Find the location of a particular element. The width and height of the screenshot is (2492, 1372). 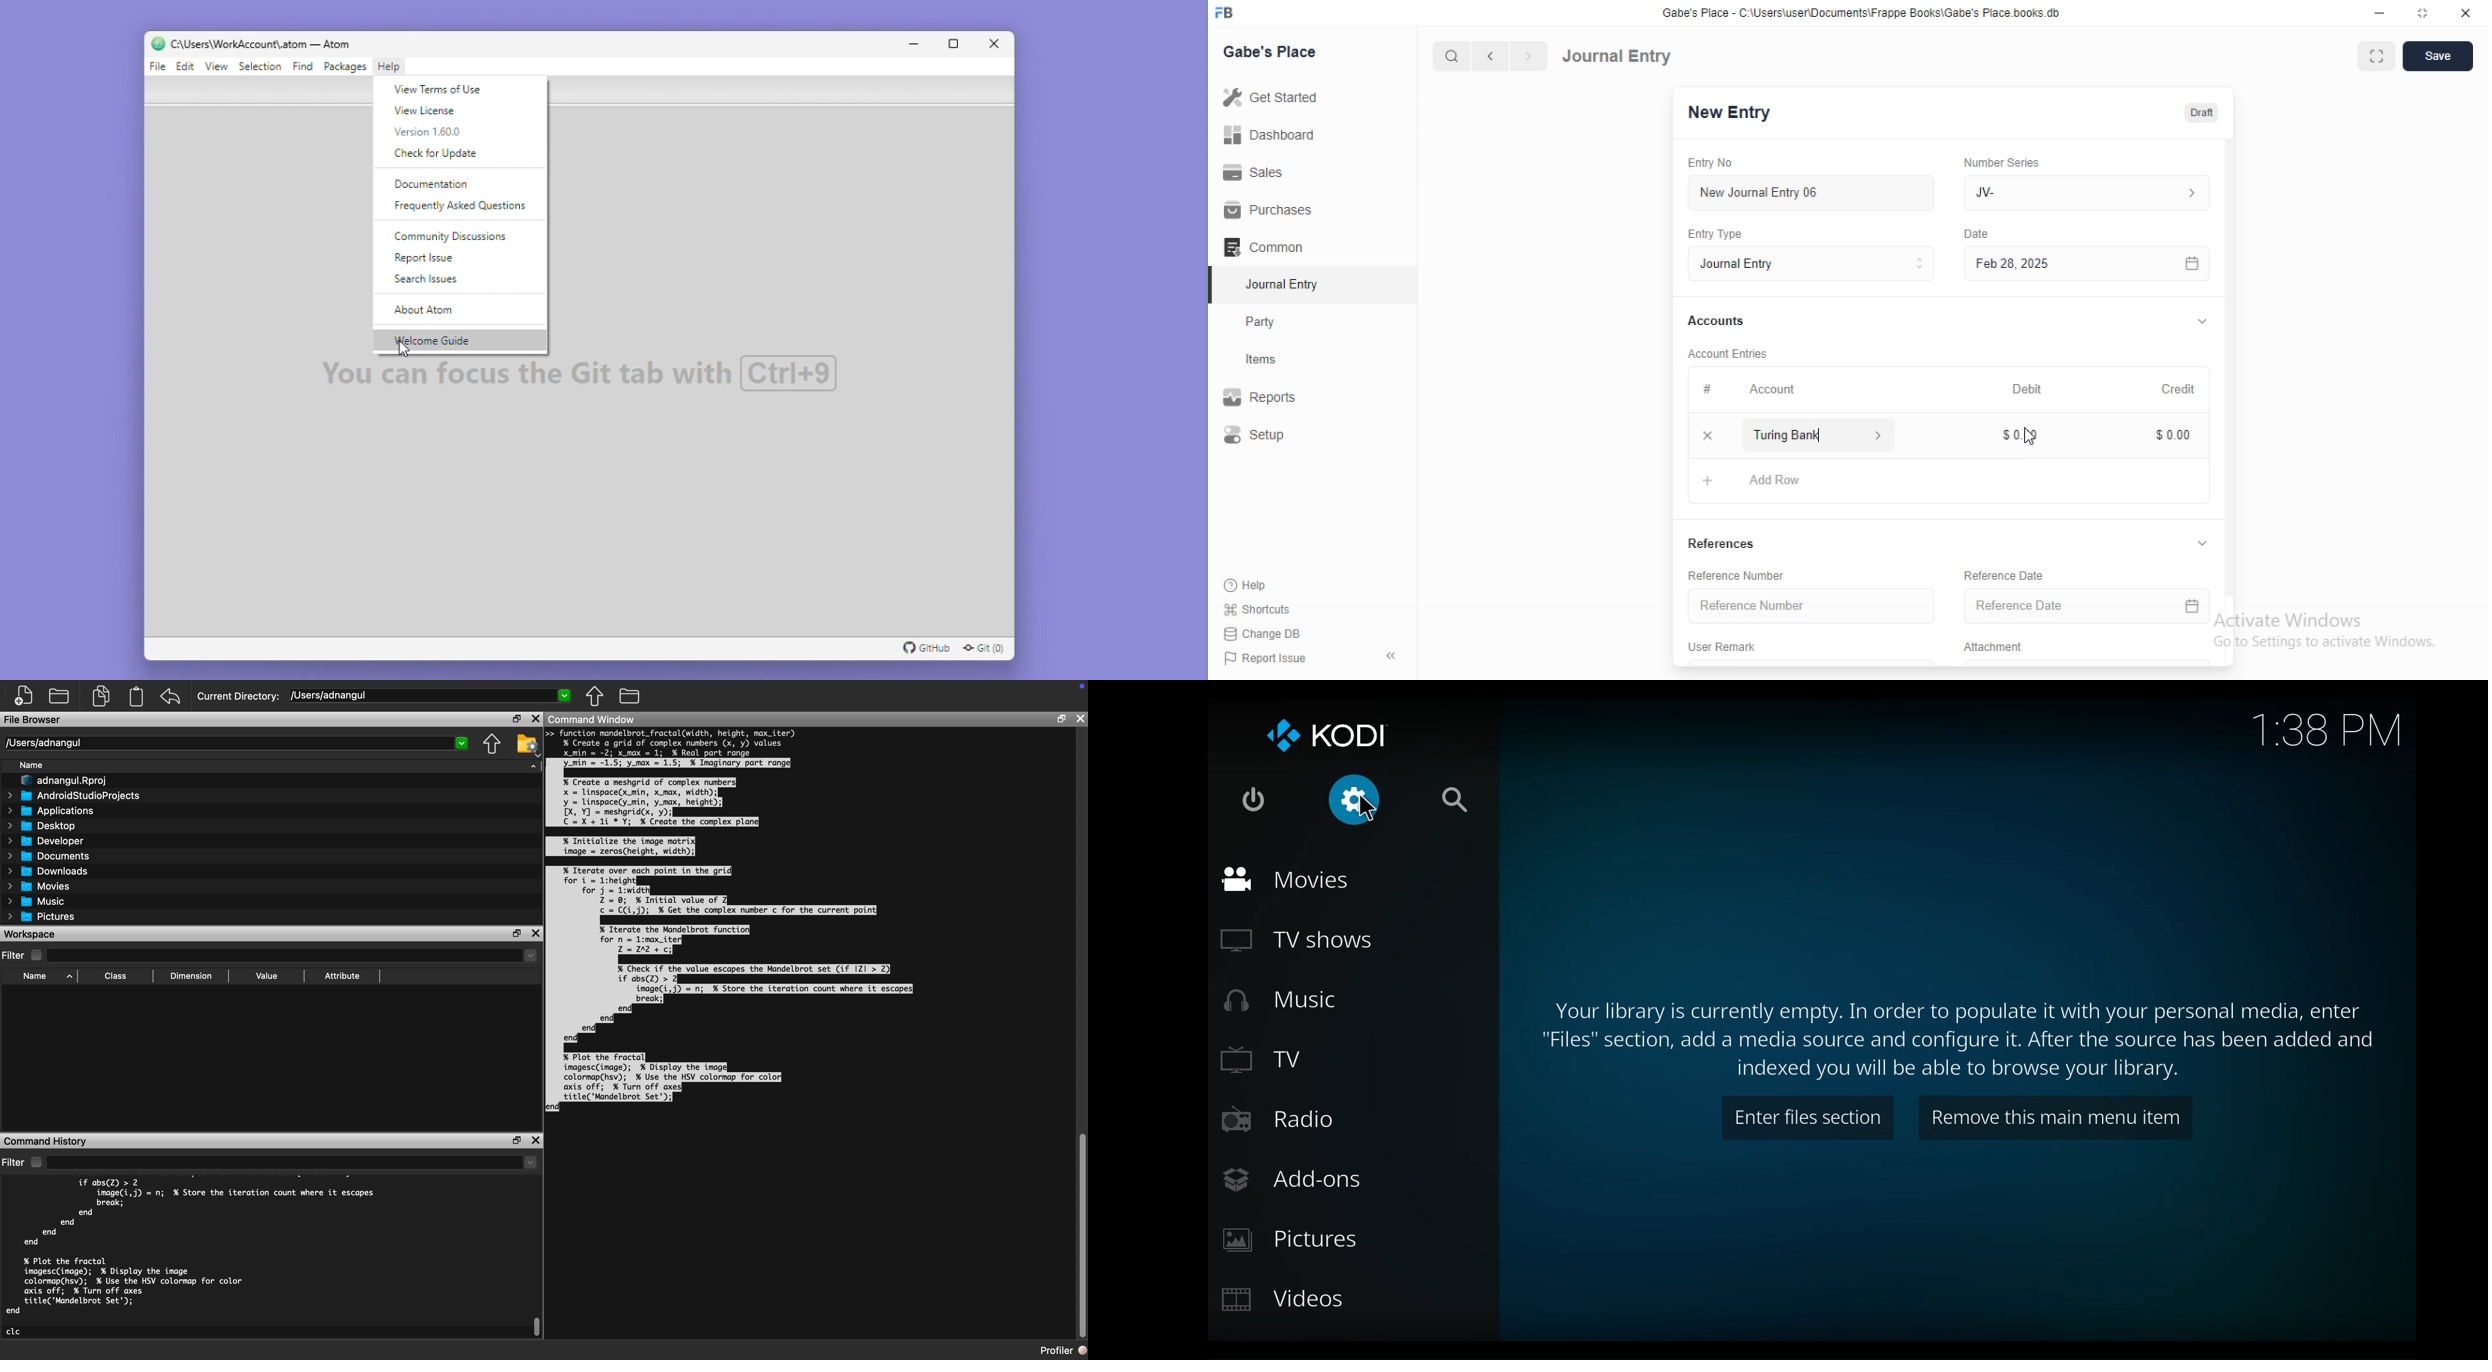

cursor is located at coordinates (1365, 810).